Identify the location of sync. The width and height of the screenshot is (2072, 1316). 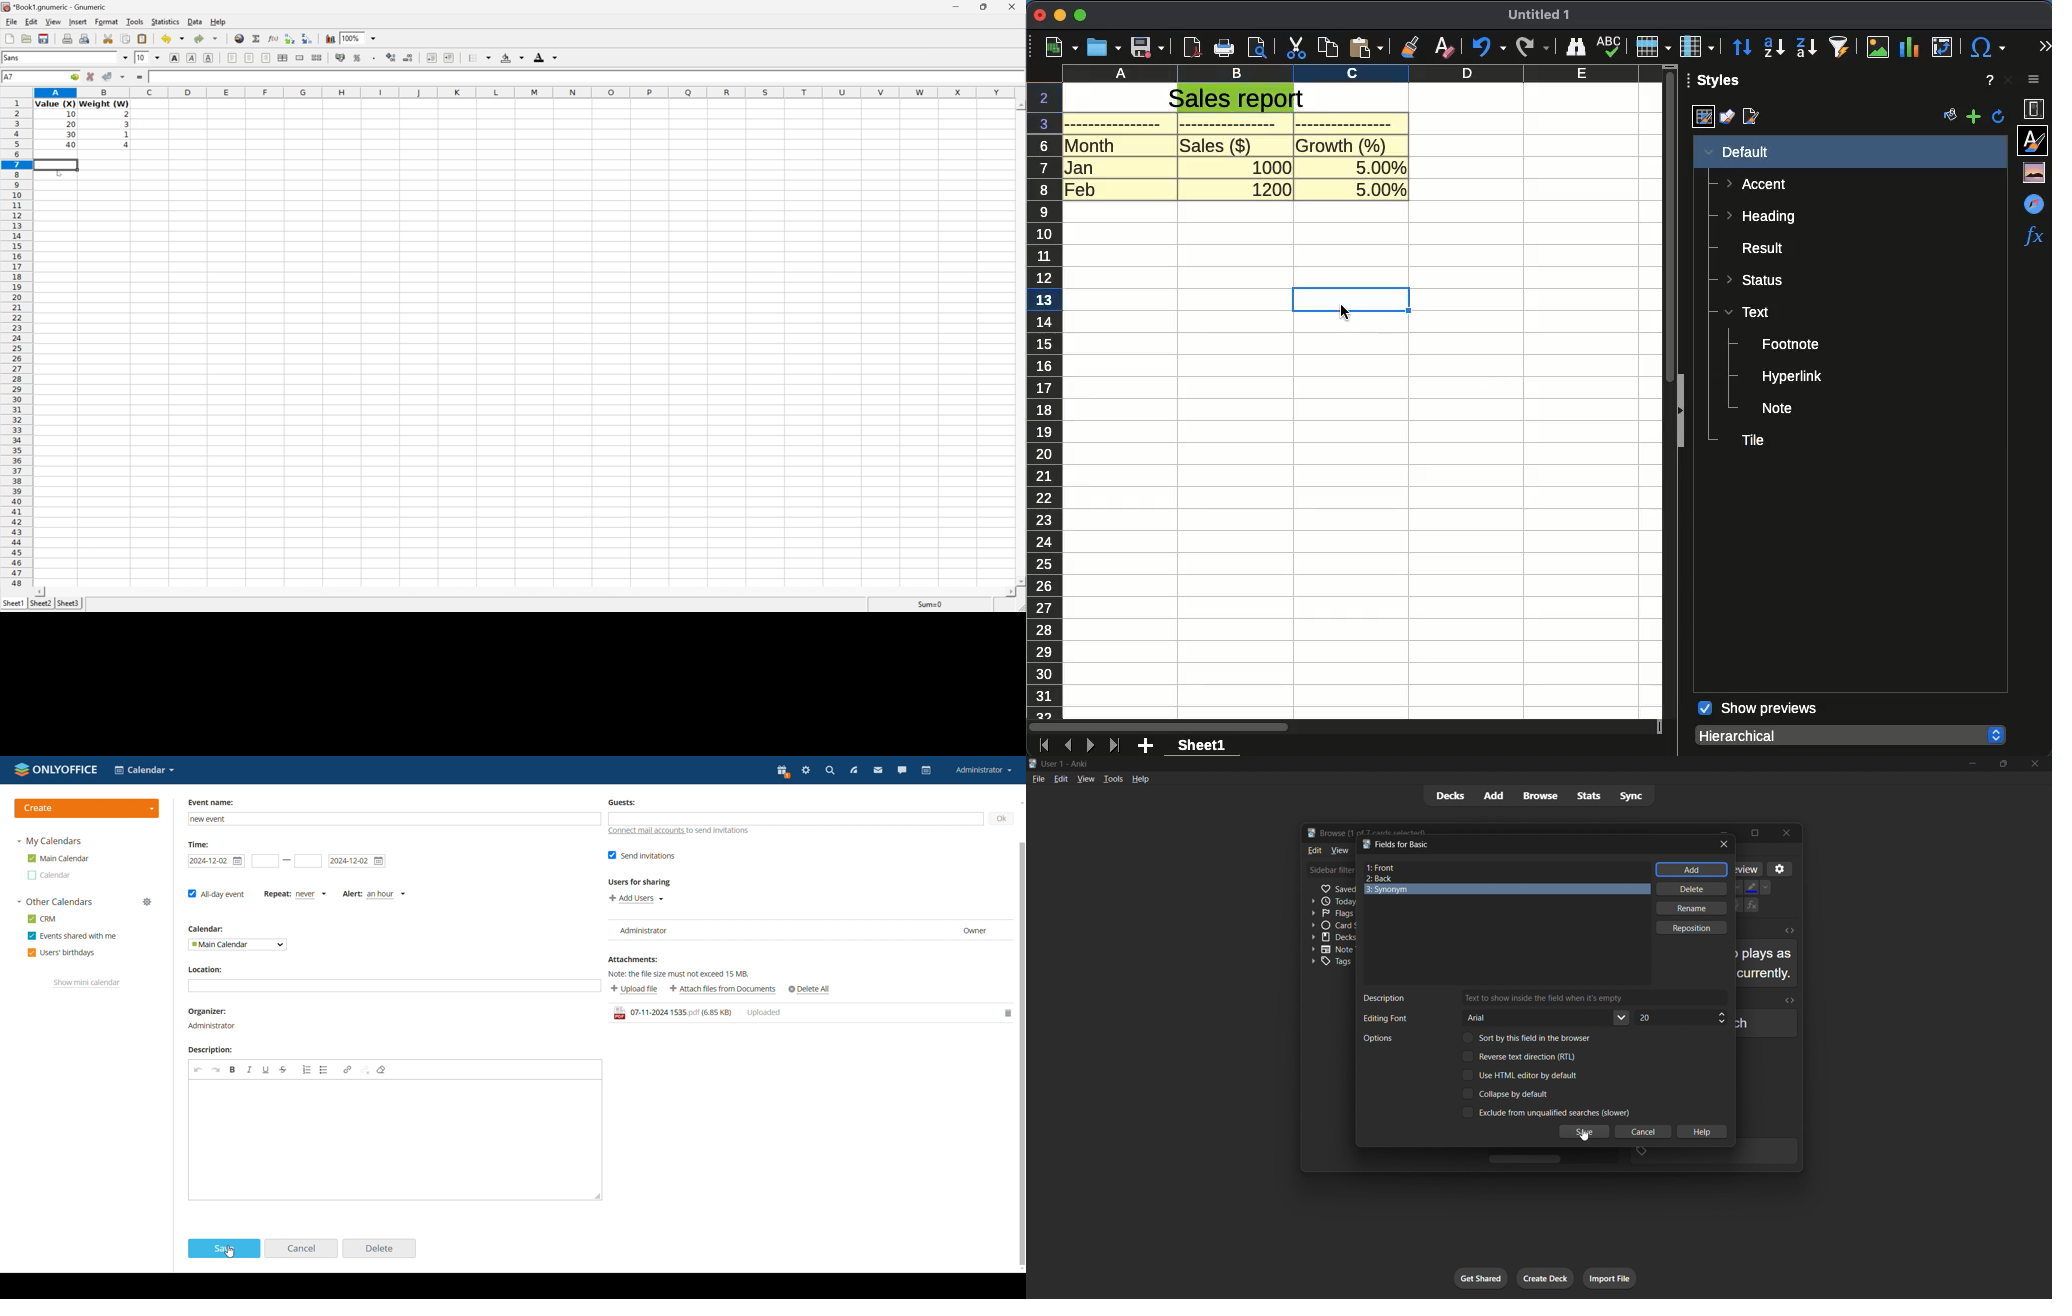
(1634, 795).